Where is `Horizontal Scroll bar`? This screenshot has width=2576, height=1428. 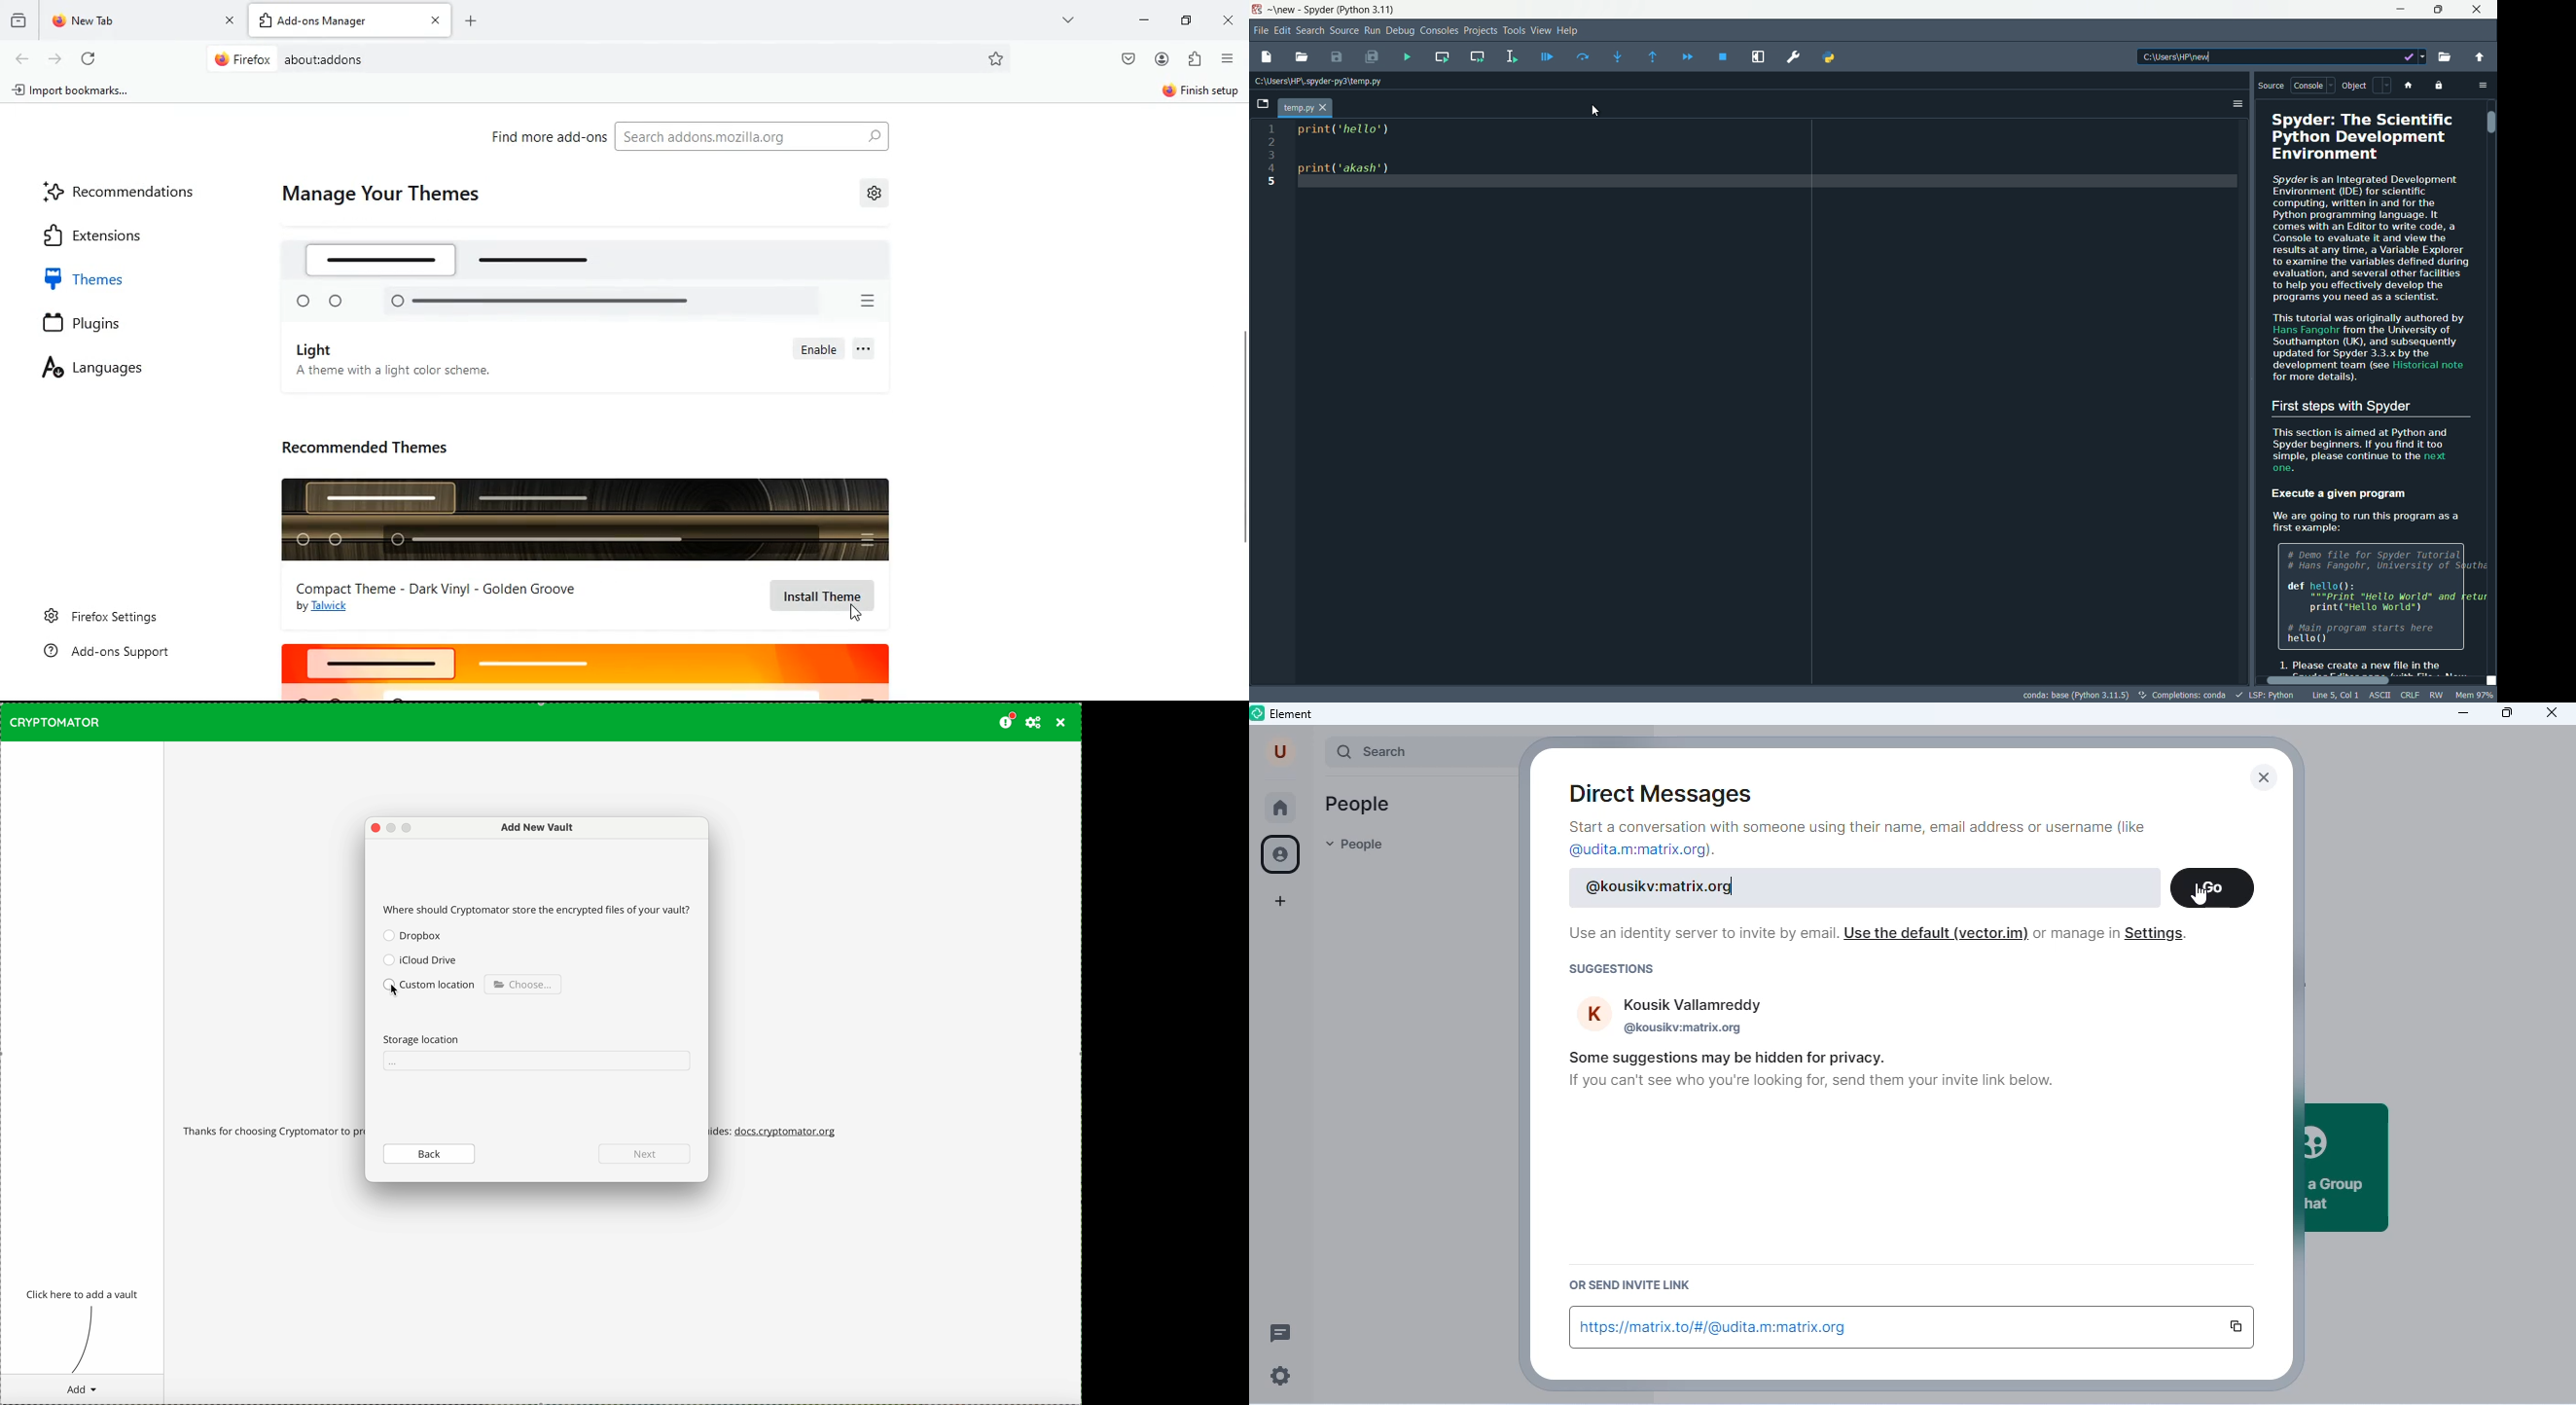
Horizontal Scroll bar is located at coordinates (2330, 682).